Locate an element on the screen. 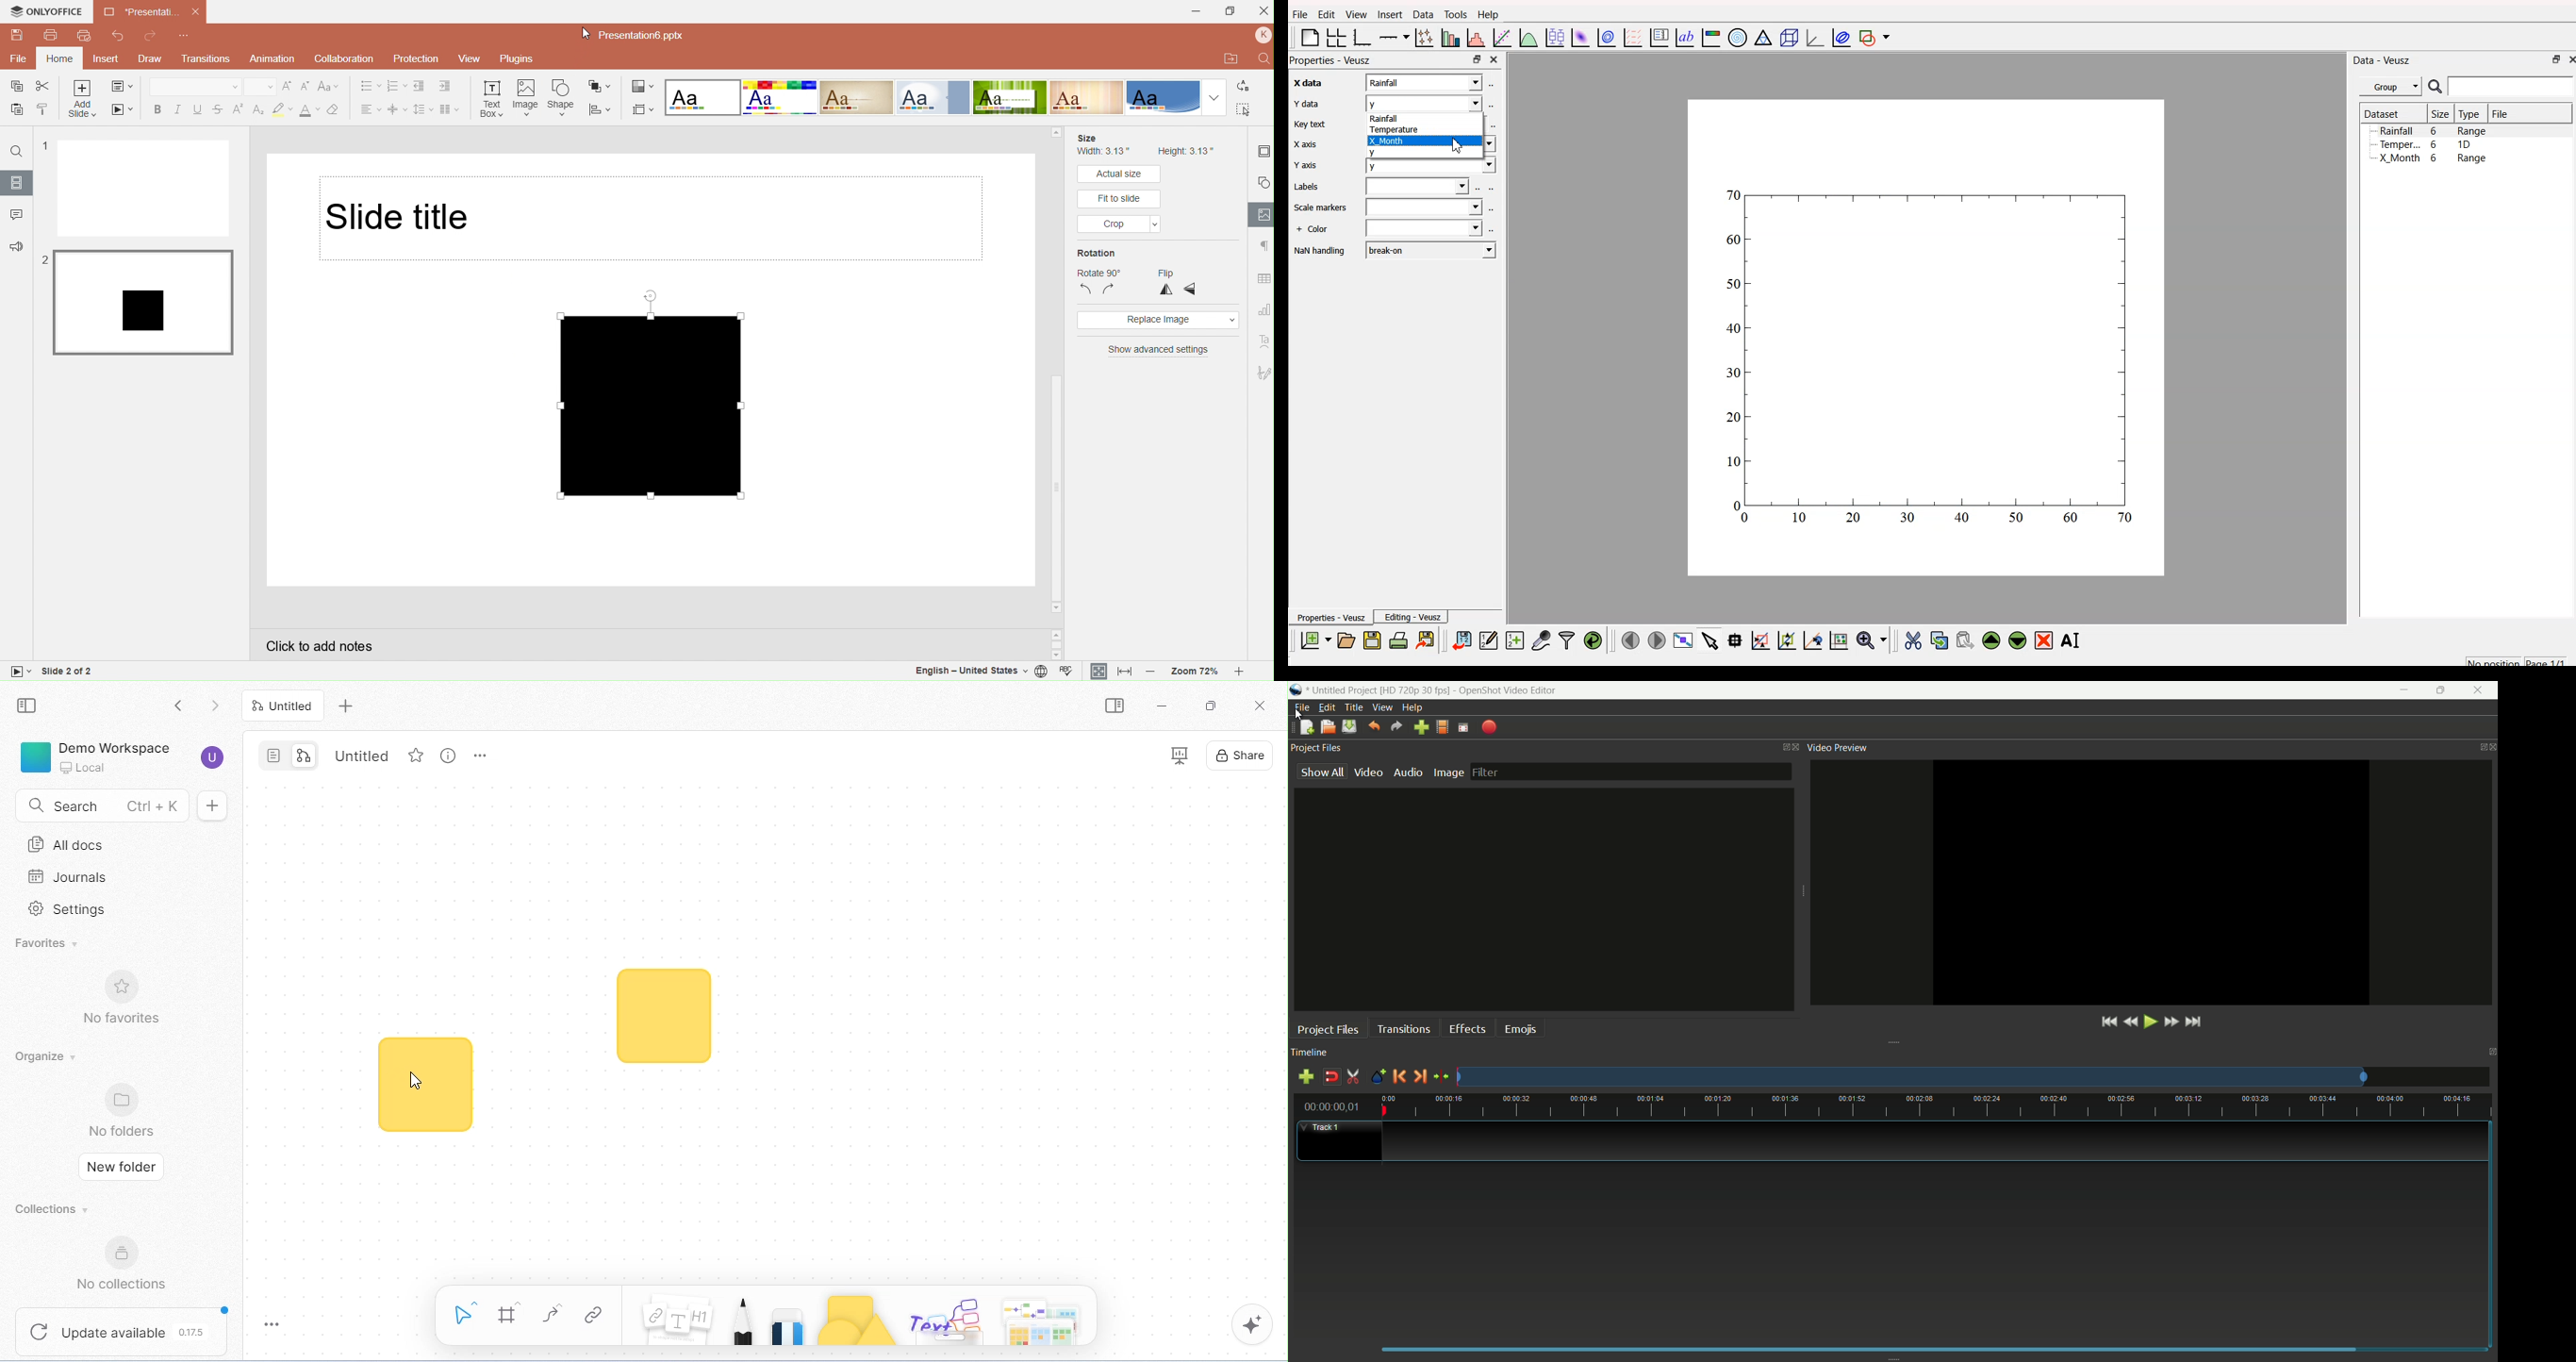 The height and width of the screenshot is (1372, 2576). undo is located at coordinates (1375, 725).